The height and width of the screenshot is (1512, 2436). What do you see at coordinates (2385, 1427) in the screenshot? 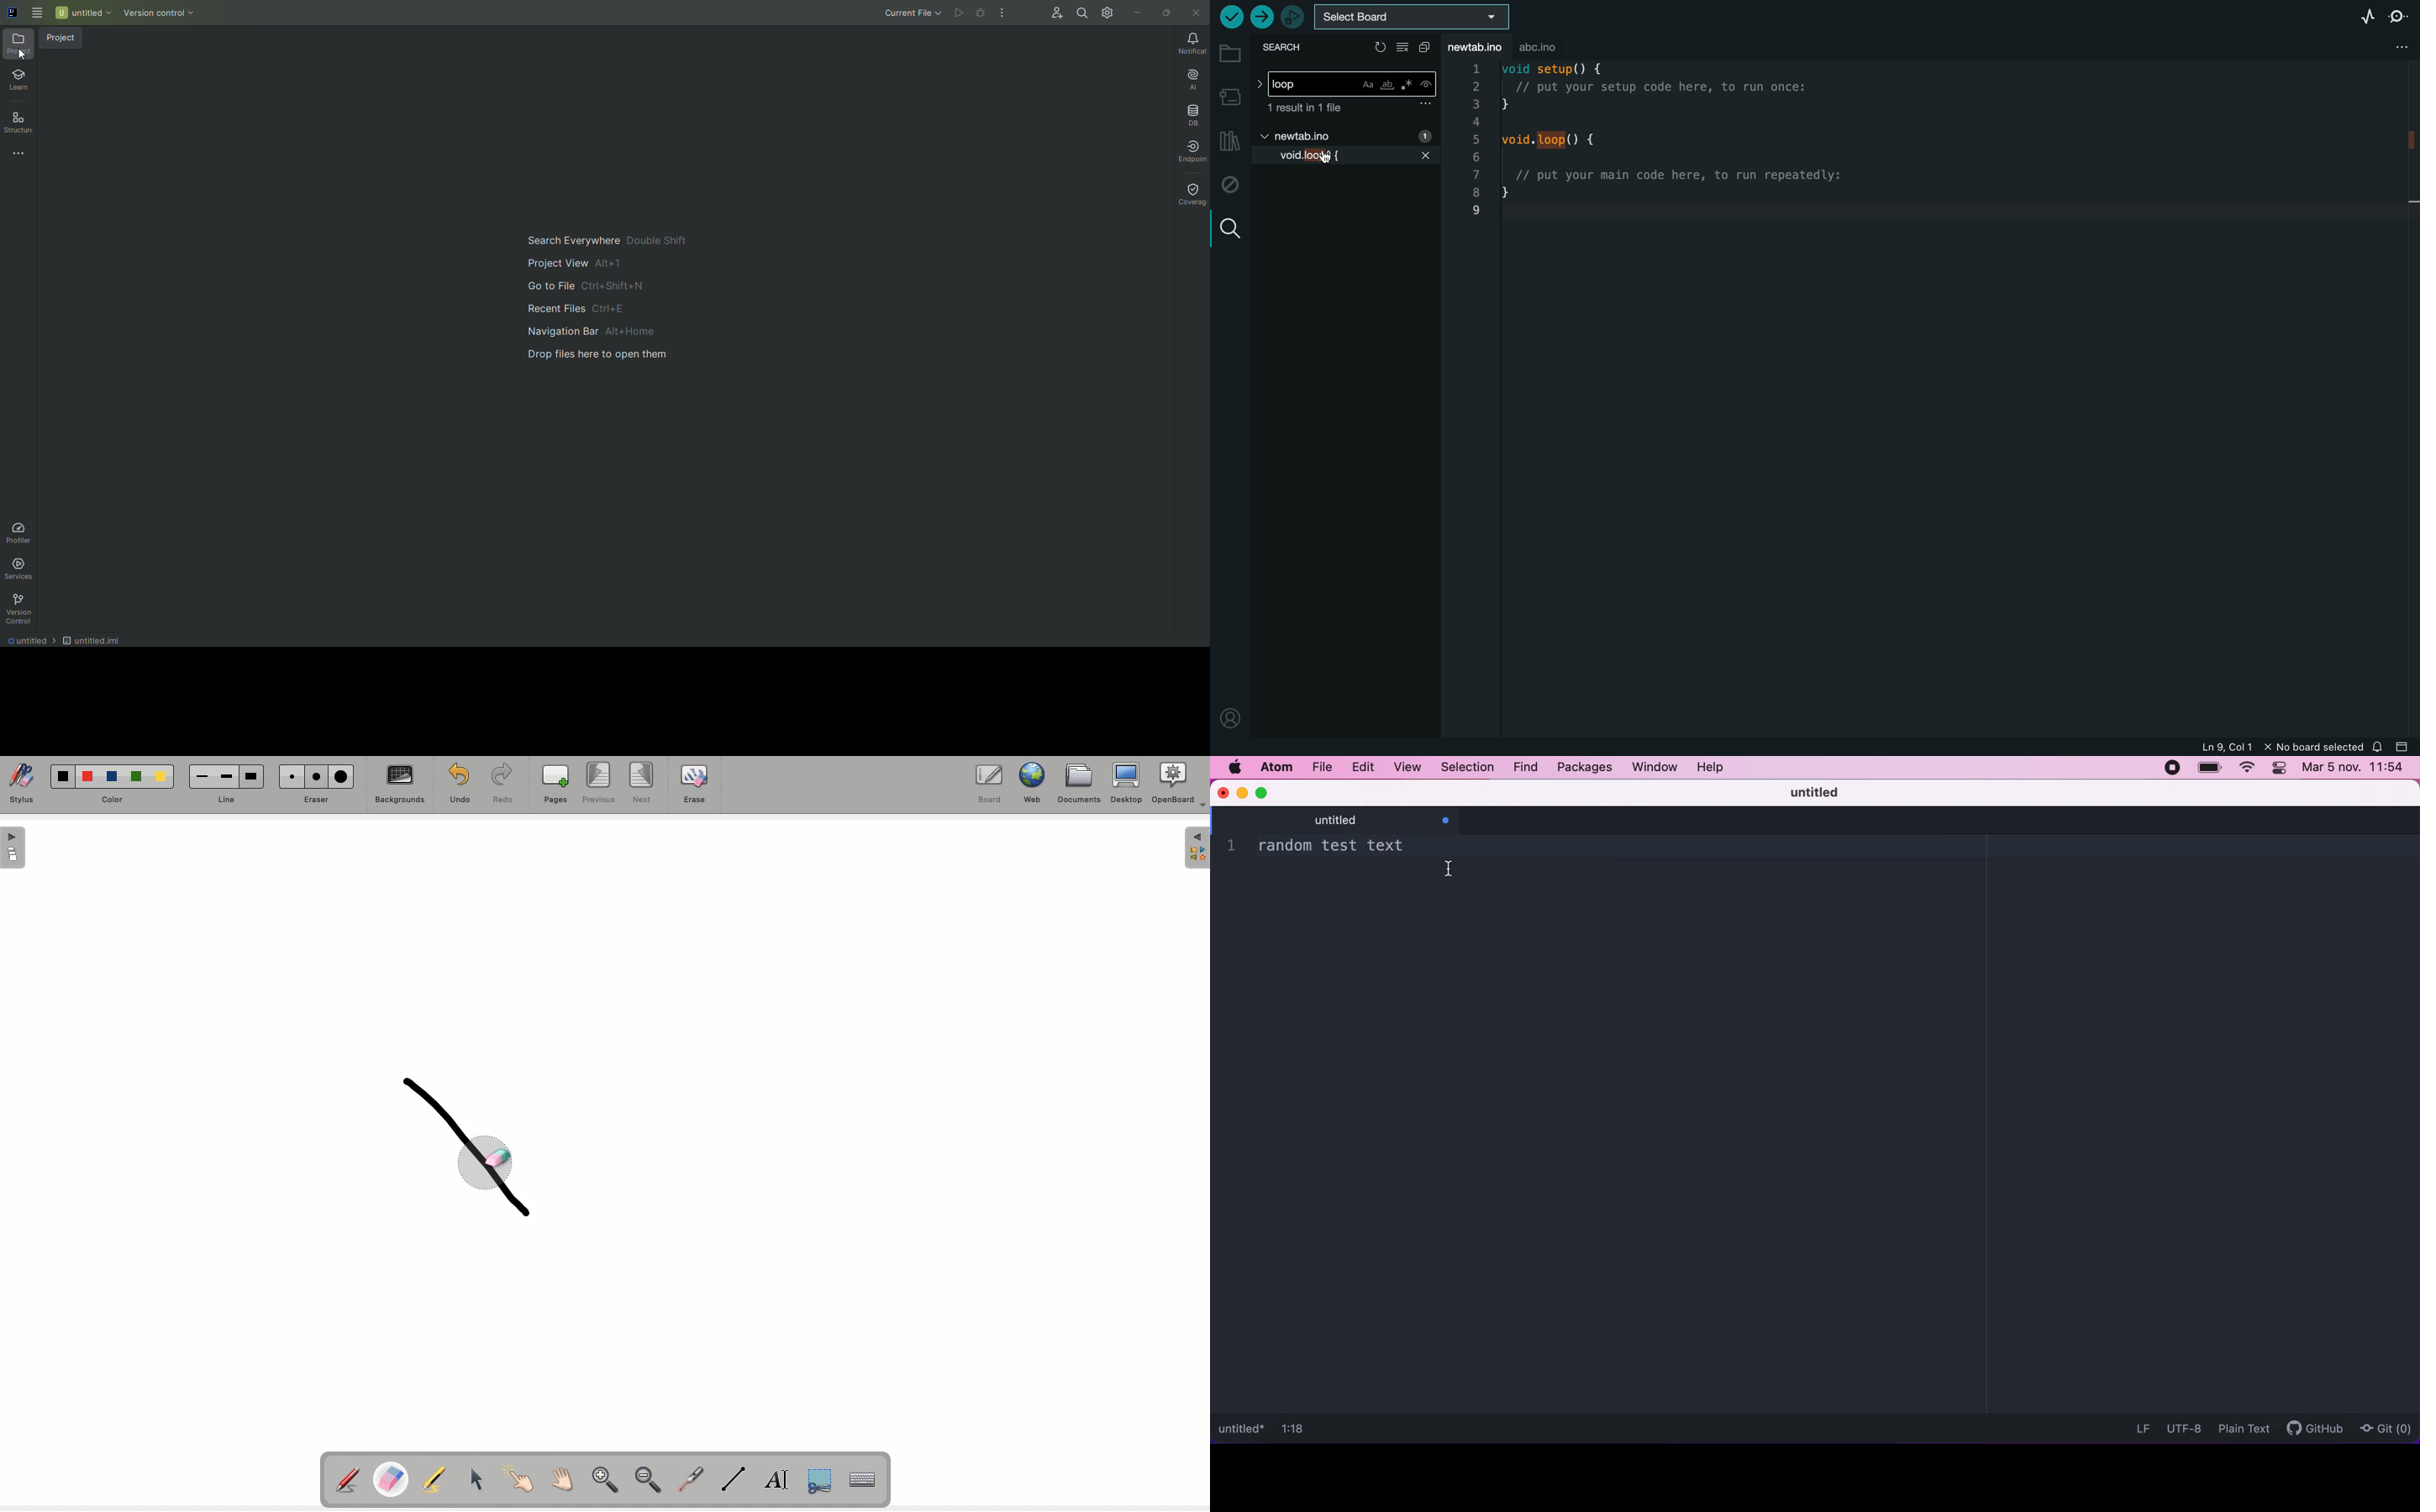
I see `Git (0)` at bounding box center [2385, 1427].